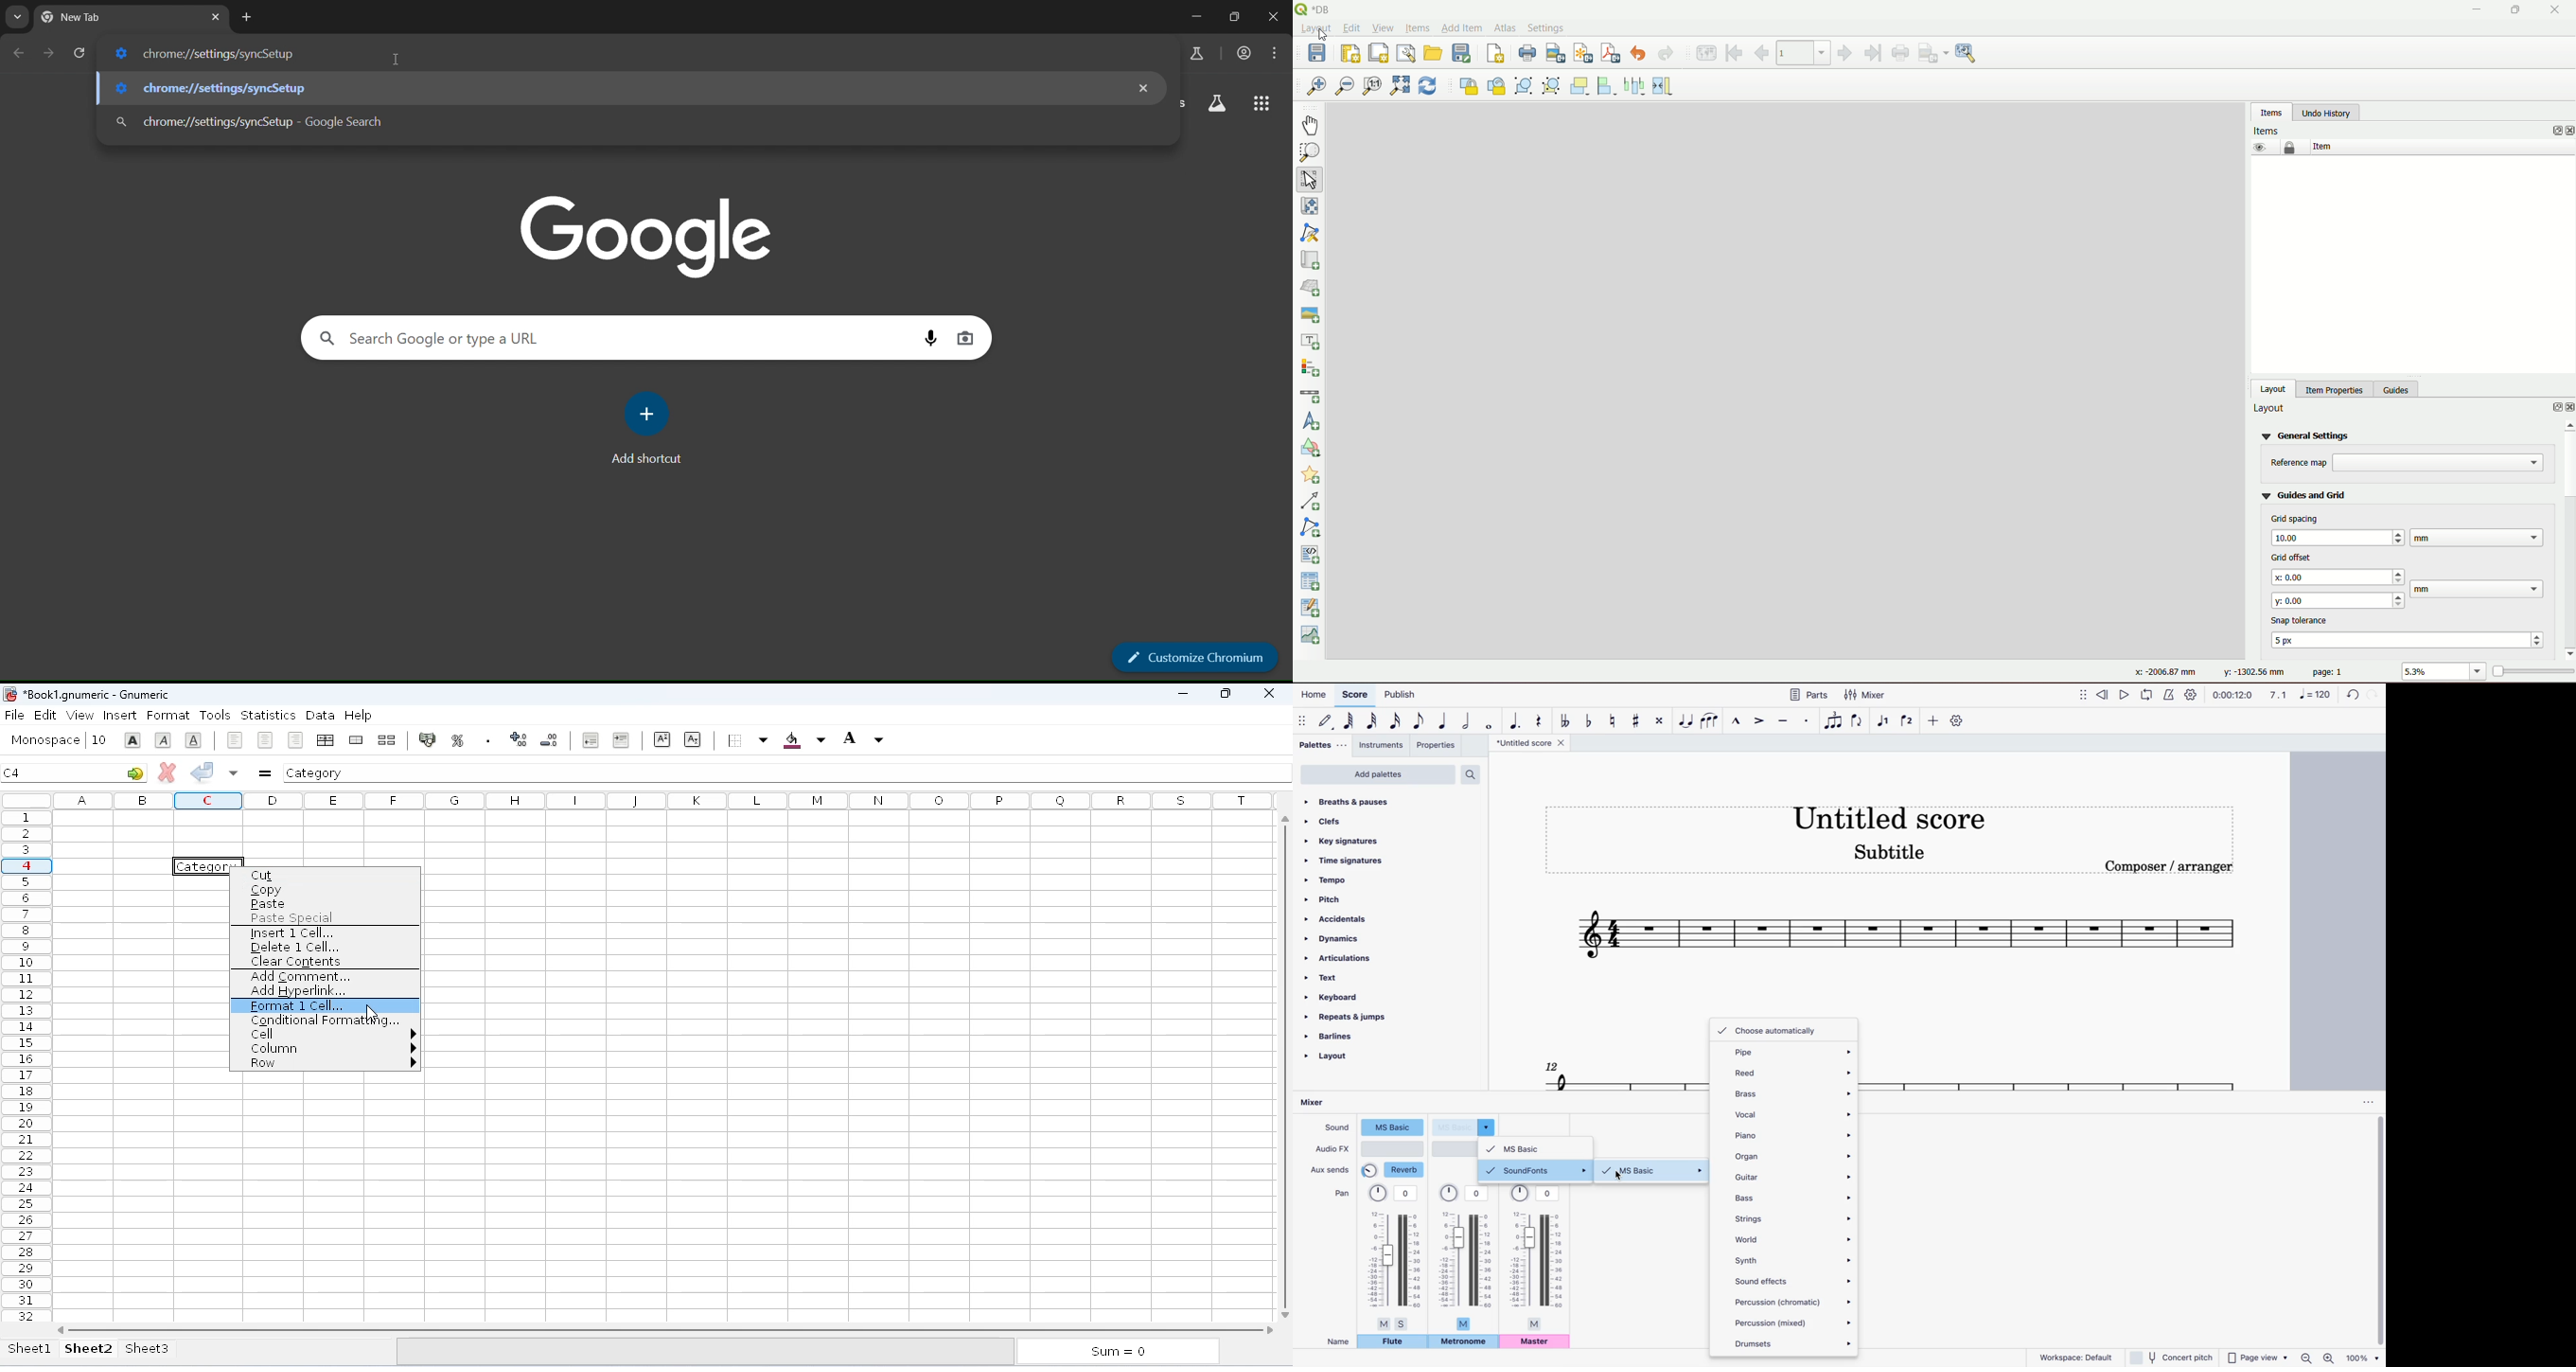  I want to click on decrease the number of decimals displayed, so click(550, 739).